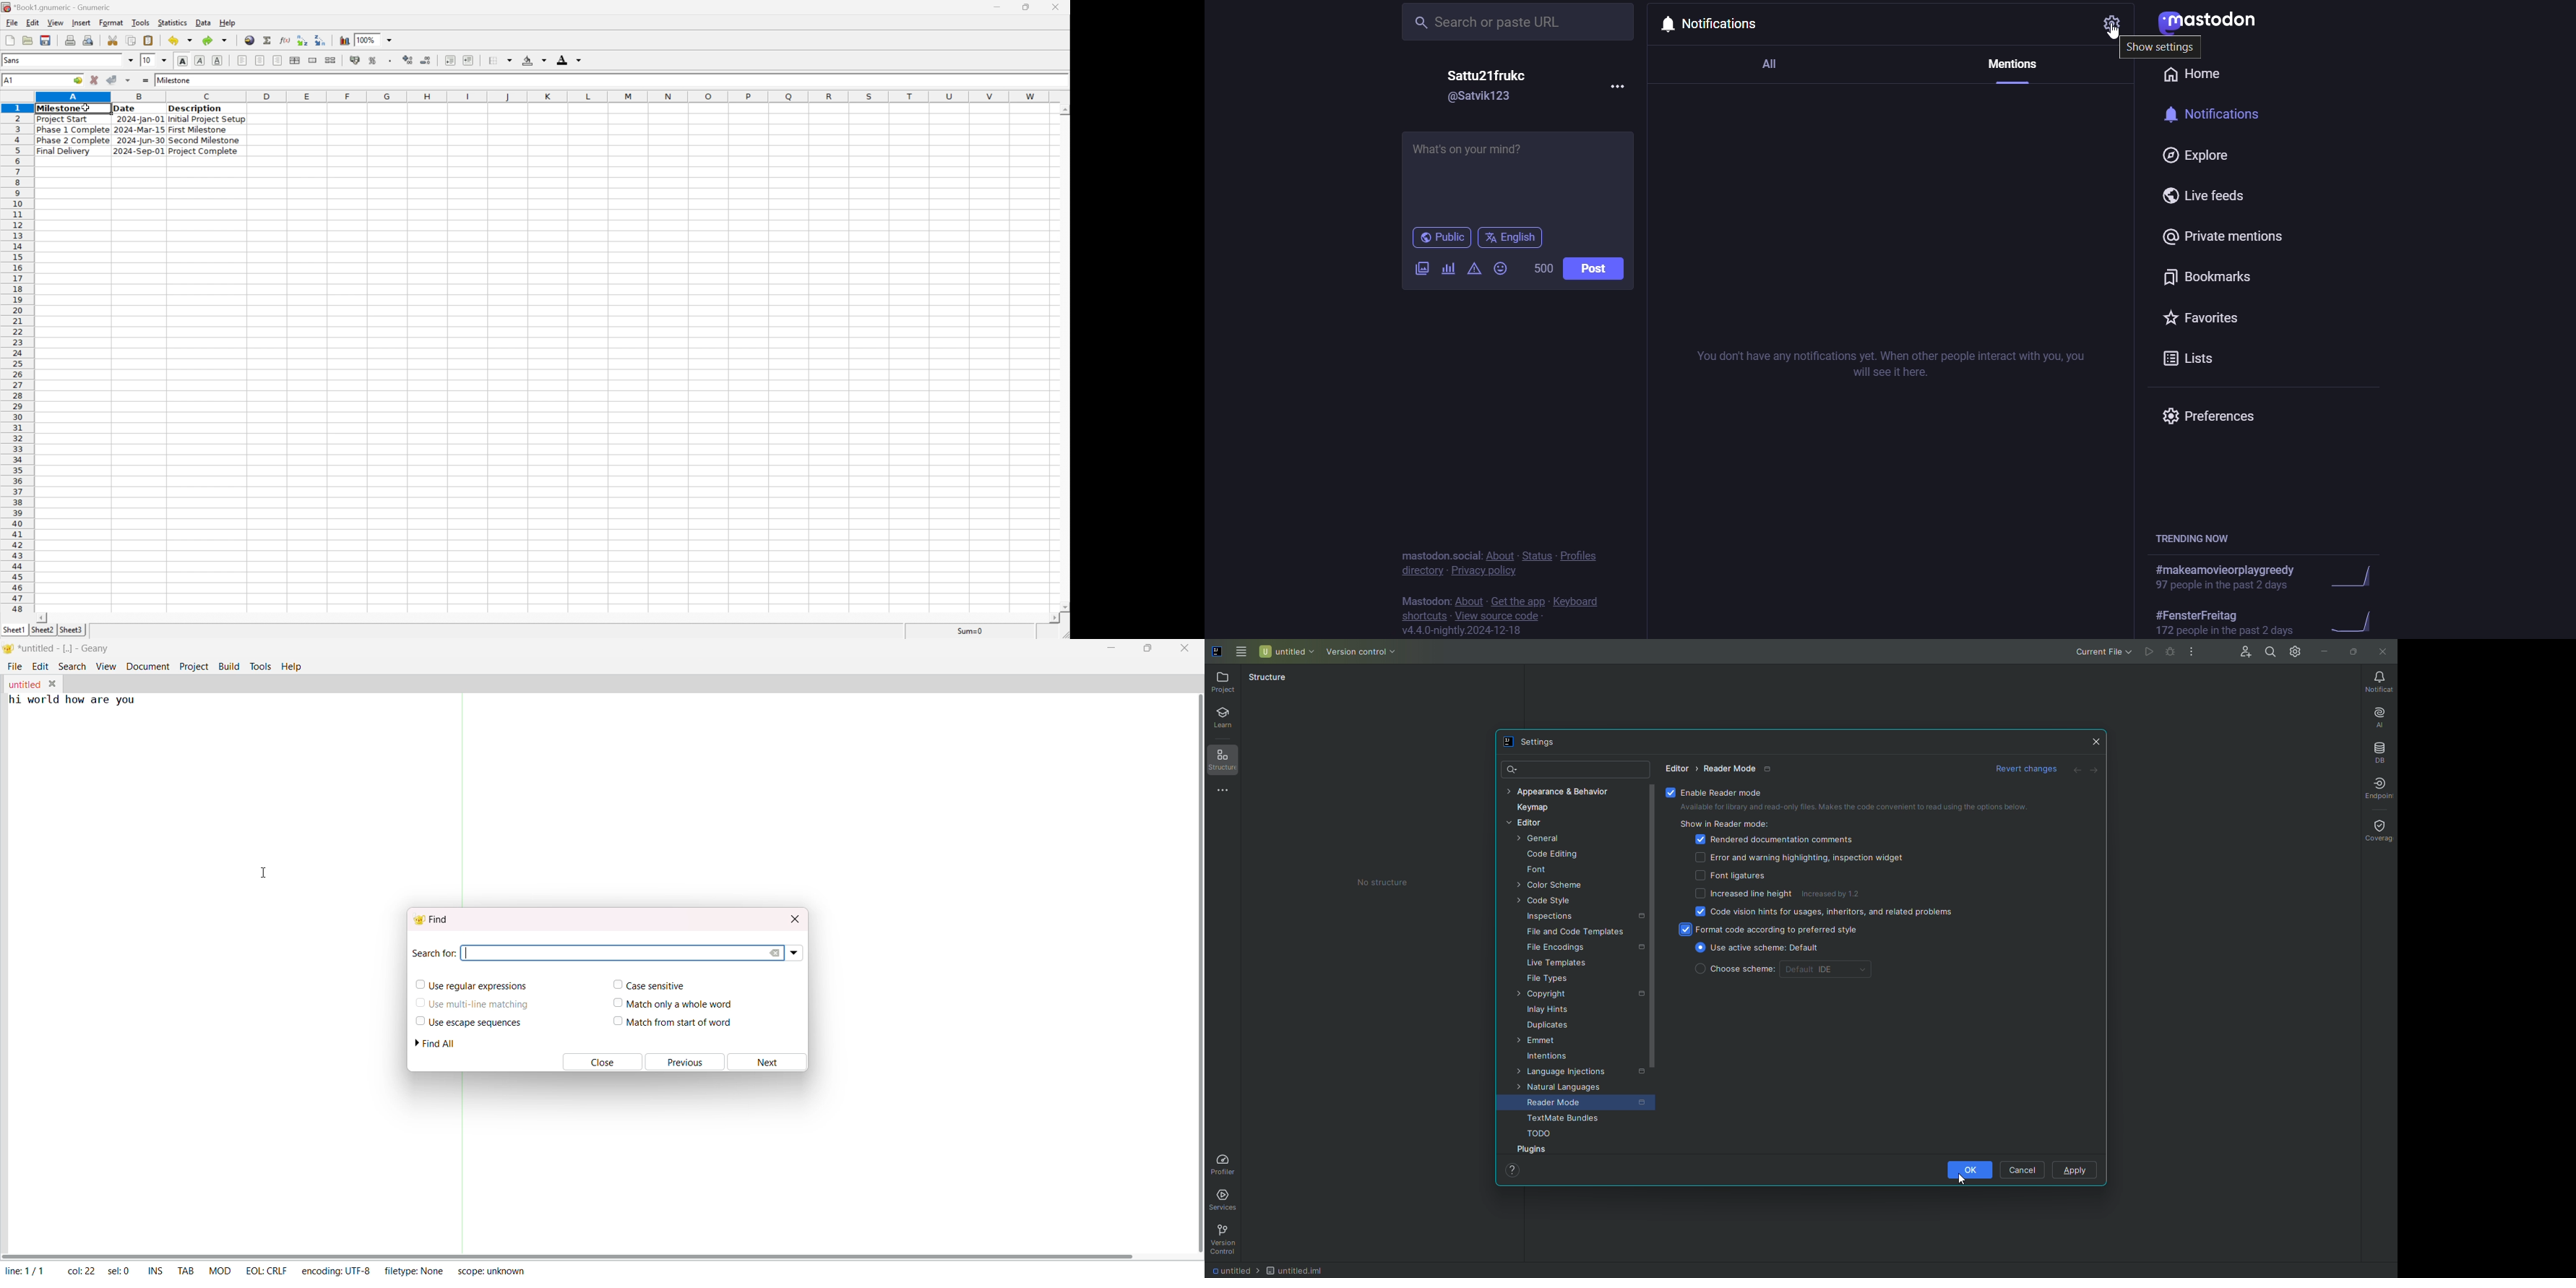  What do you see at coordinates (2380, 718) in the screenshot?
I see `AI Assistant` at bounding box center [2380, 718].